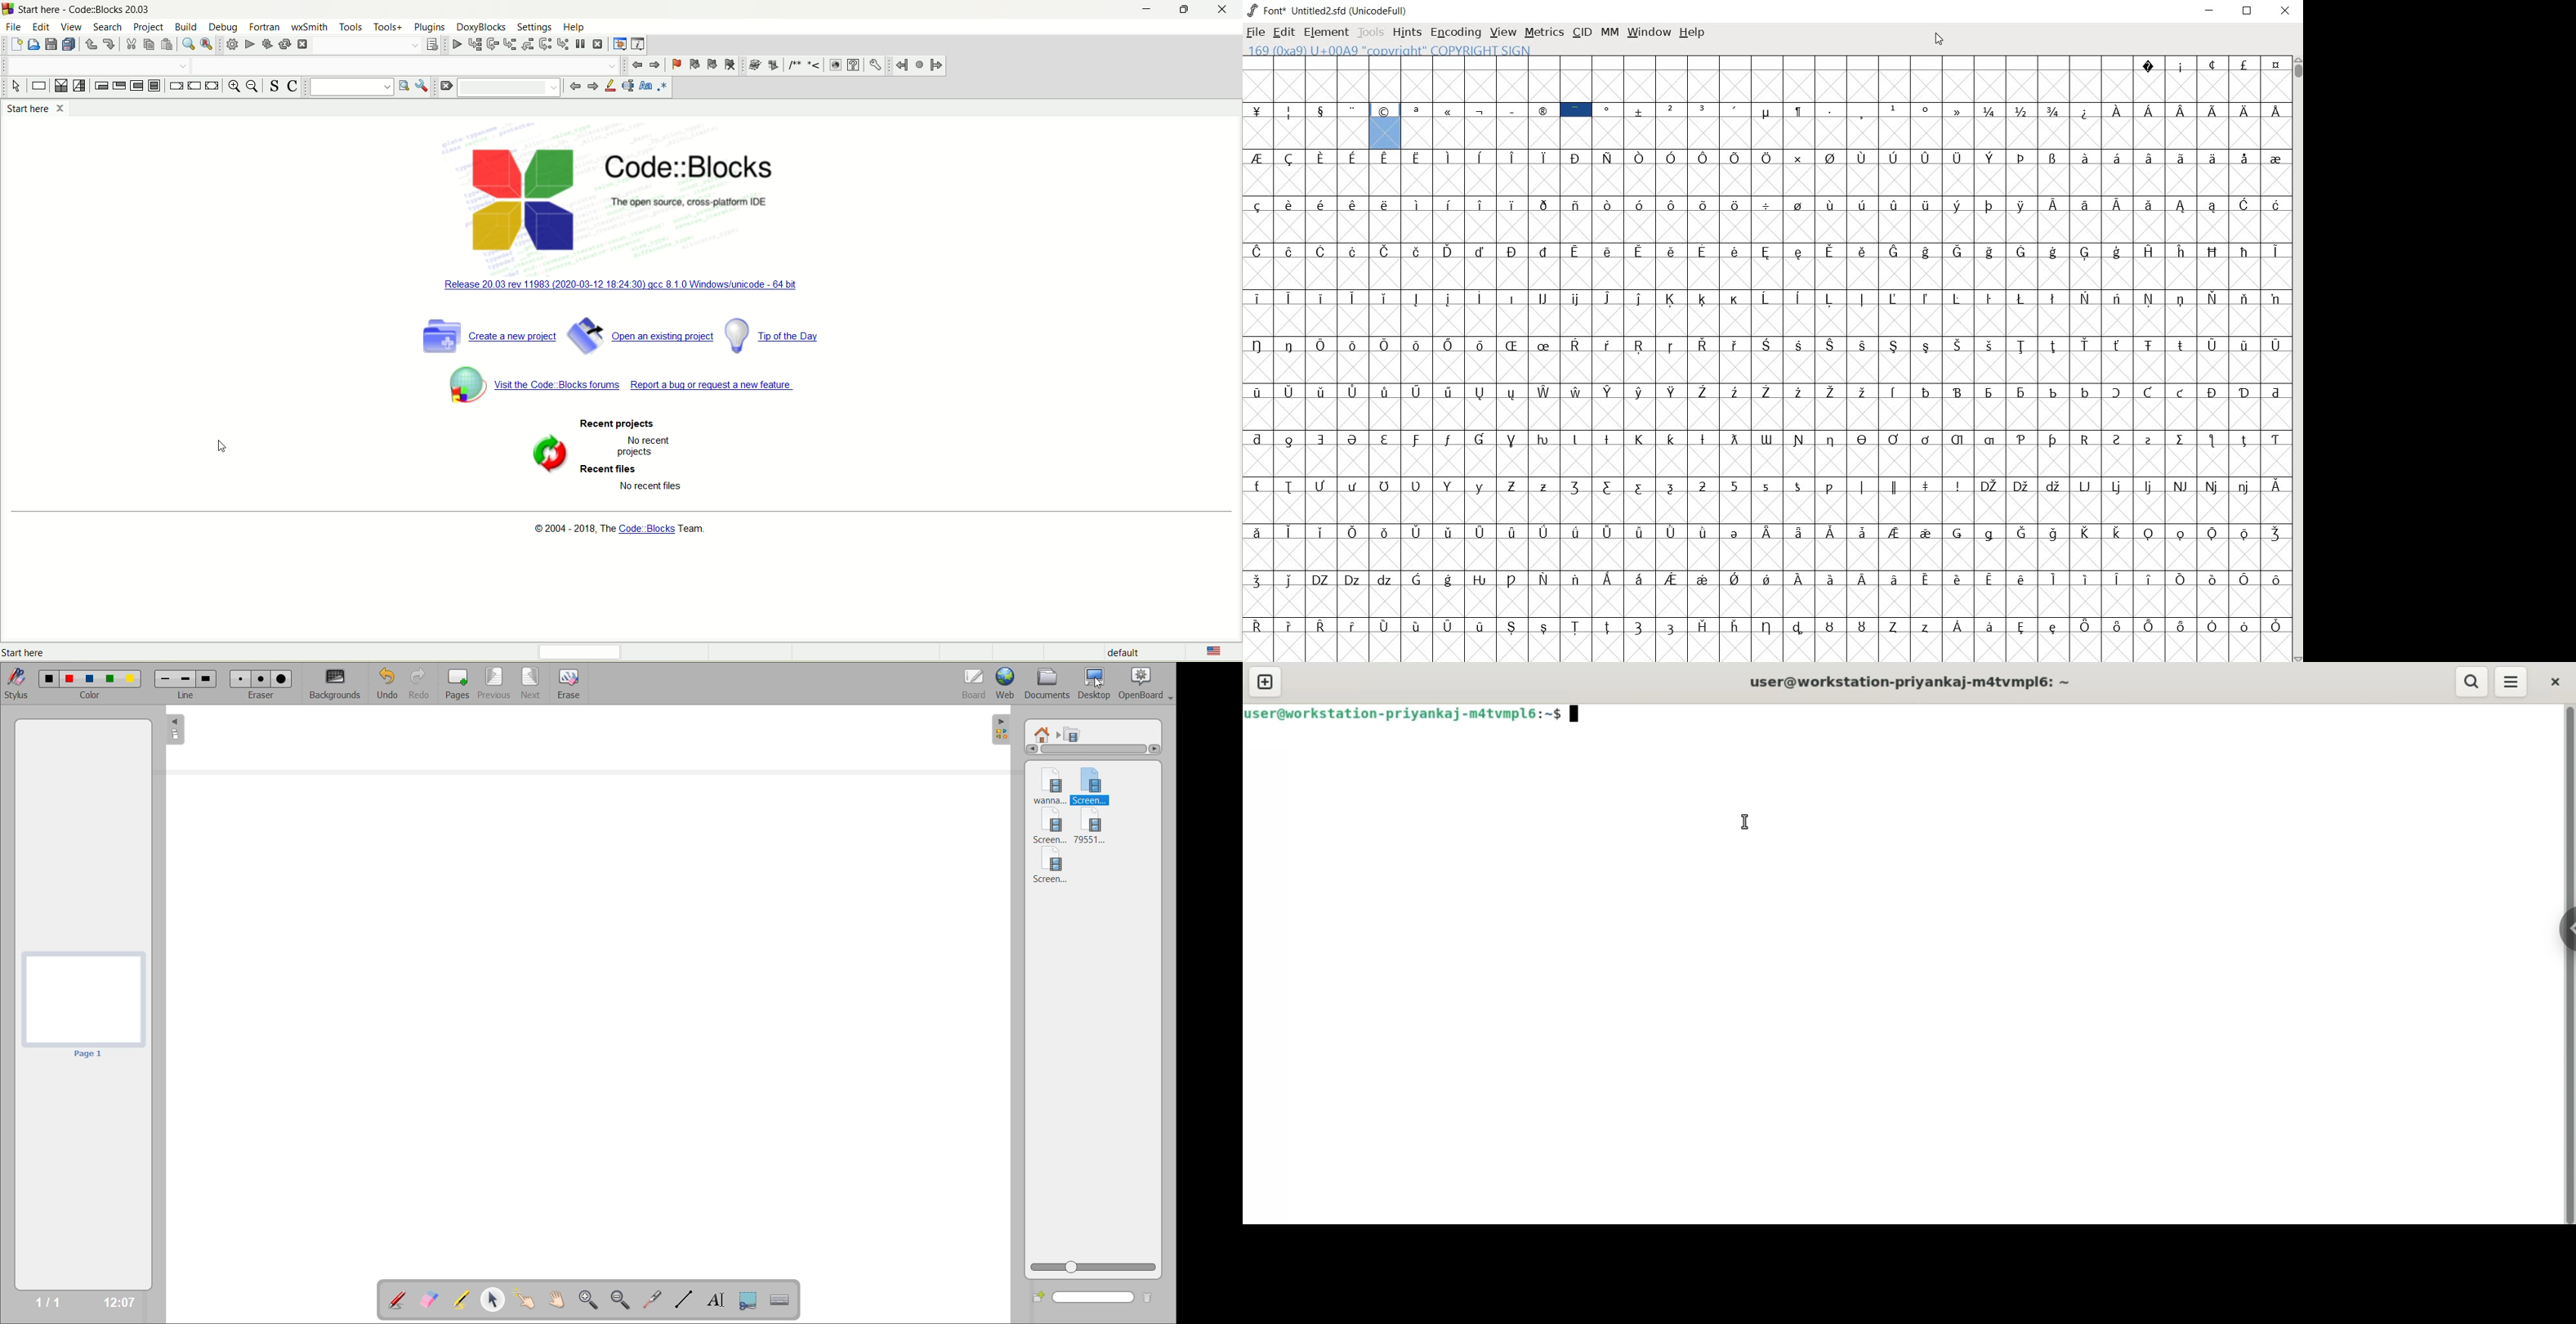 Image resolution: width=2576 pixels, height=1344 pixels. I want to click on text search, so click(347, 87).